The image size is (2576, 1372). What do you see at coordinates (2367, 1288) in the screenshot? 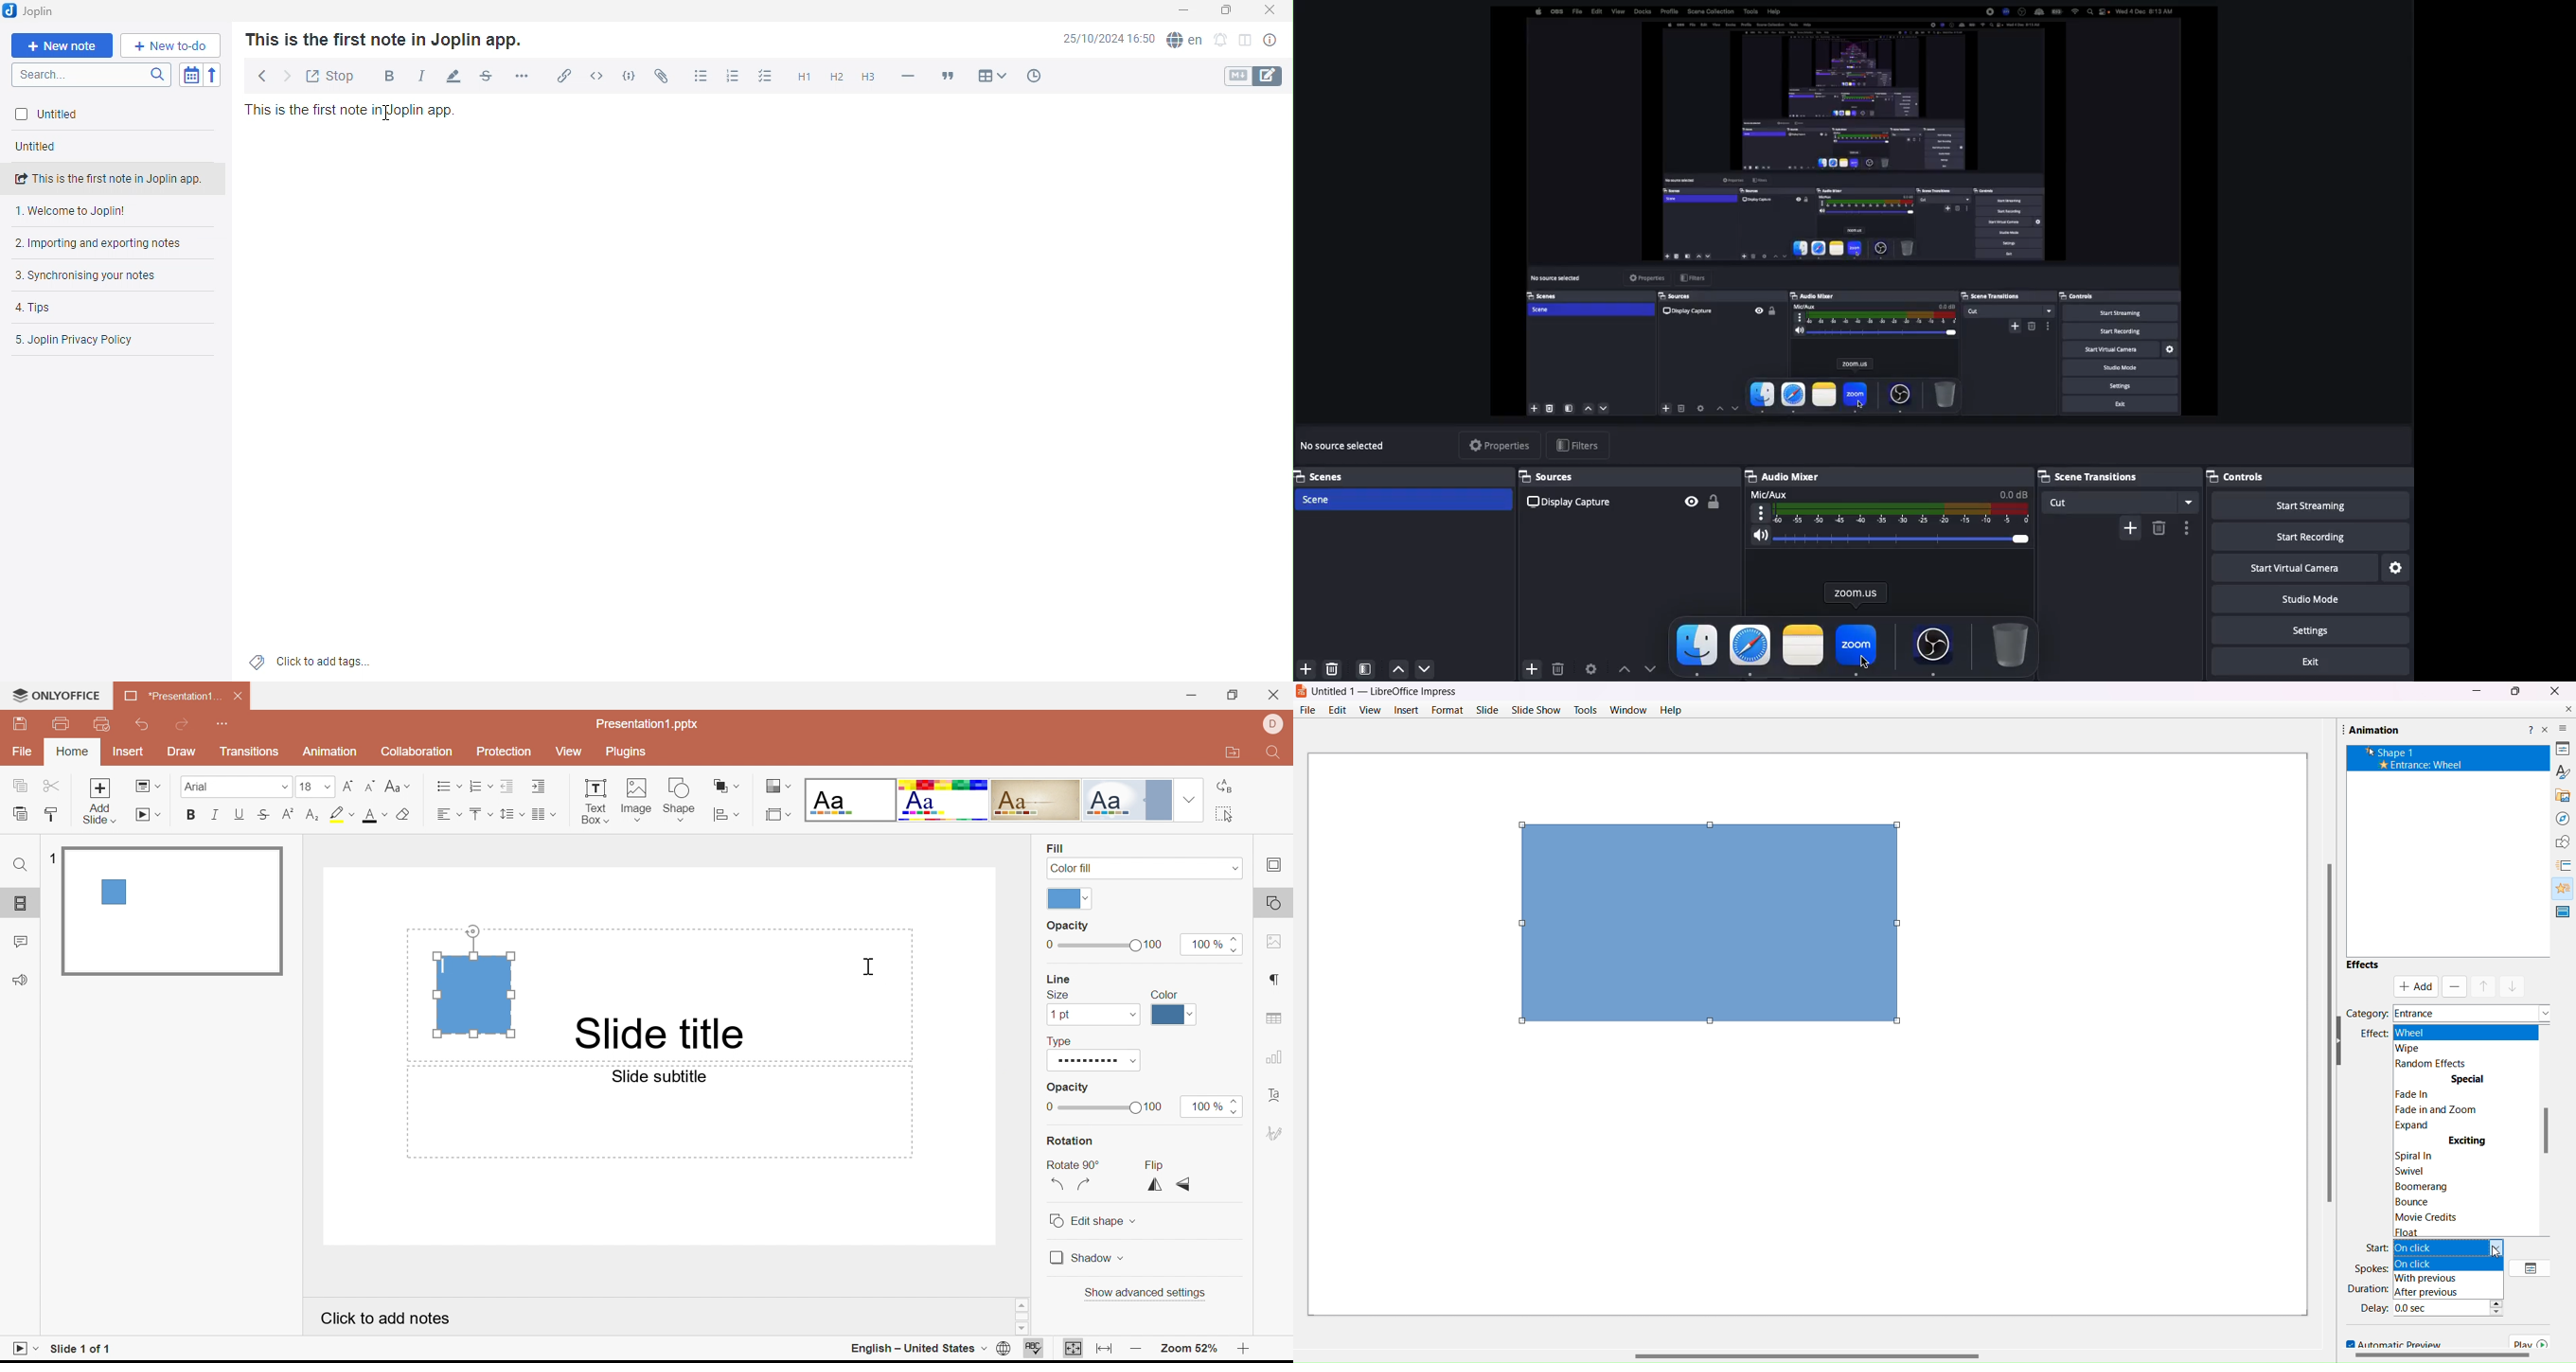
I see `Duration` at bounding box center [2367, 1288].